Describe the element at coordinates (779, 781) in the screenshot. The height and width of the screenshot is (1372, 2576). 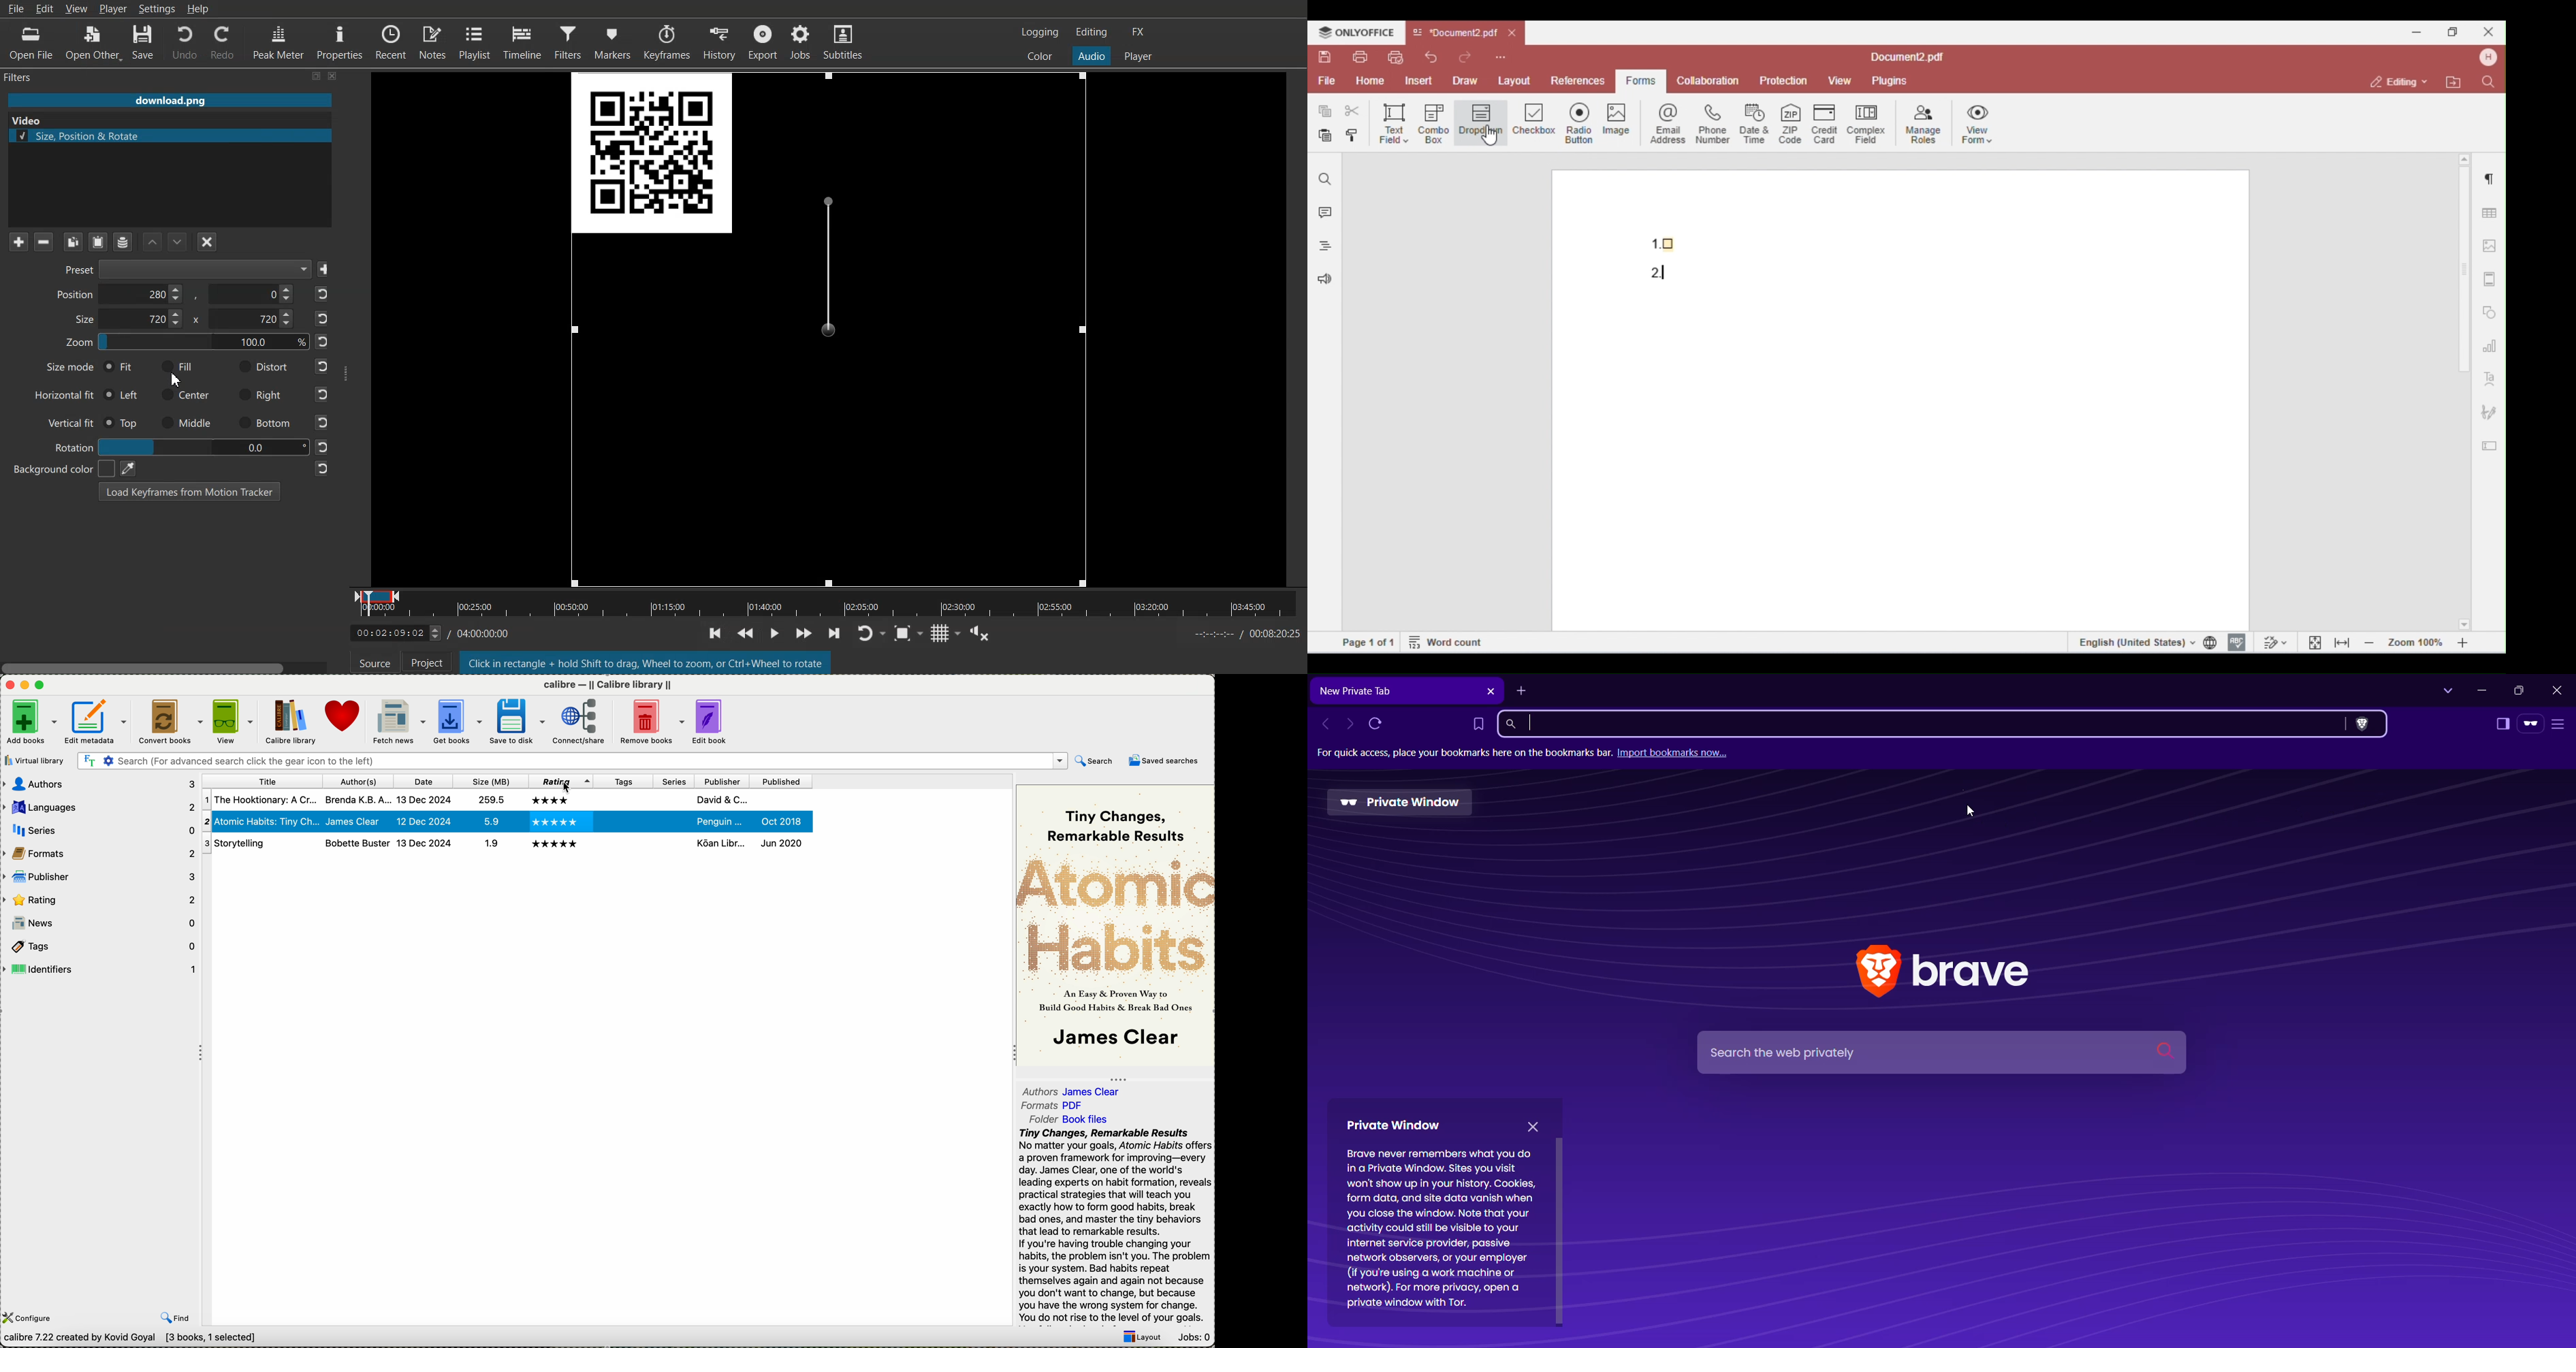
I see `published` at that location.